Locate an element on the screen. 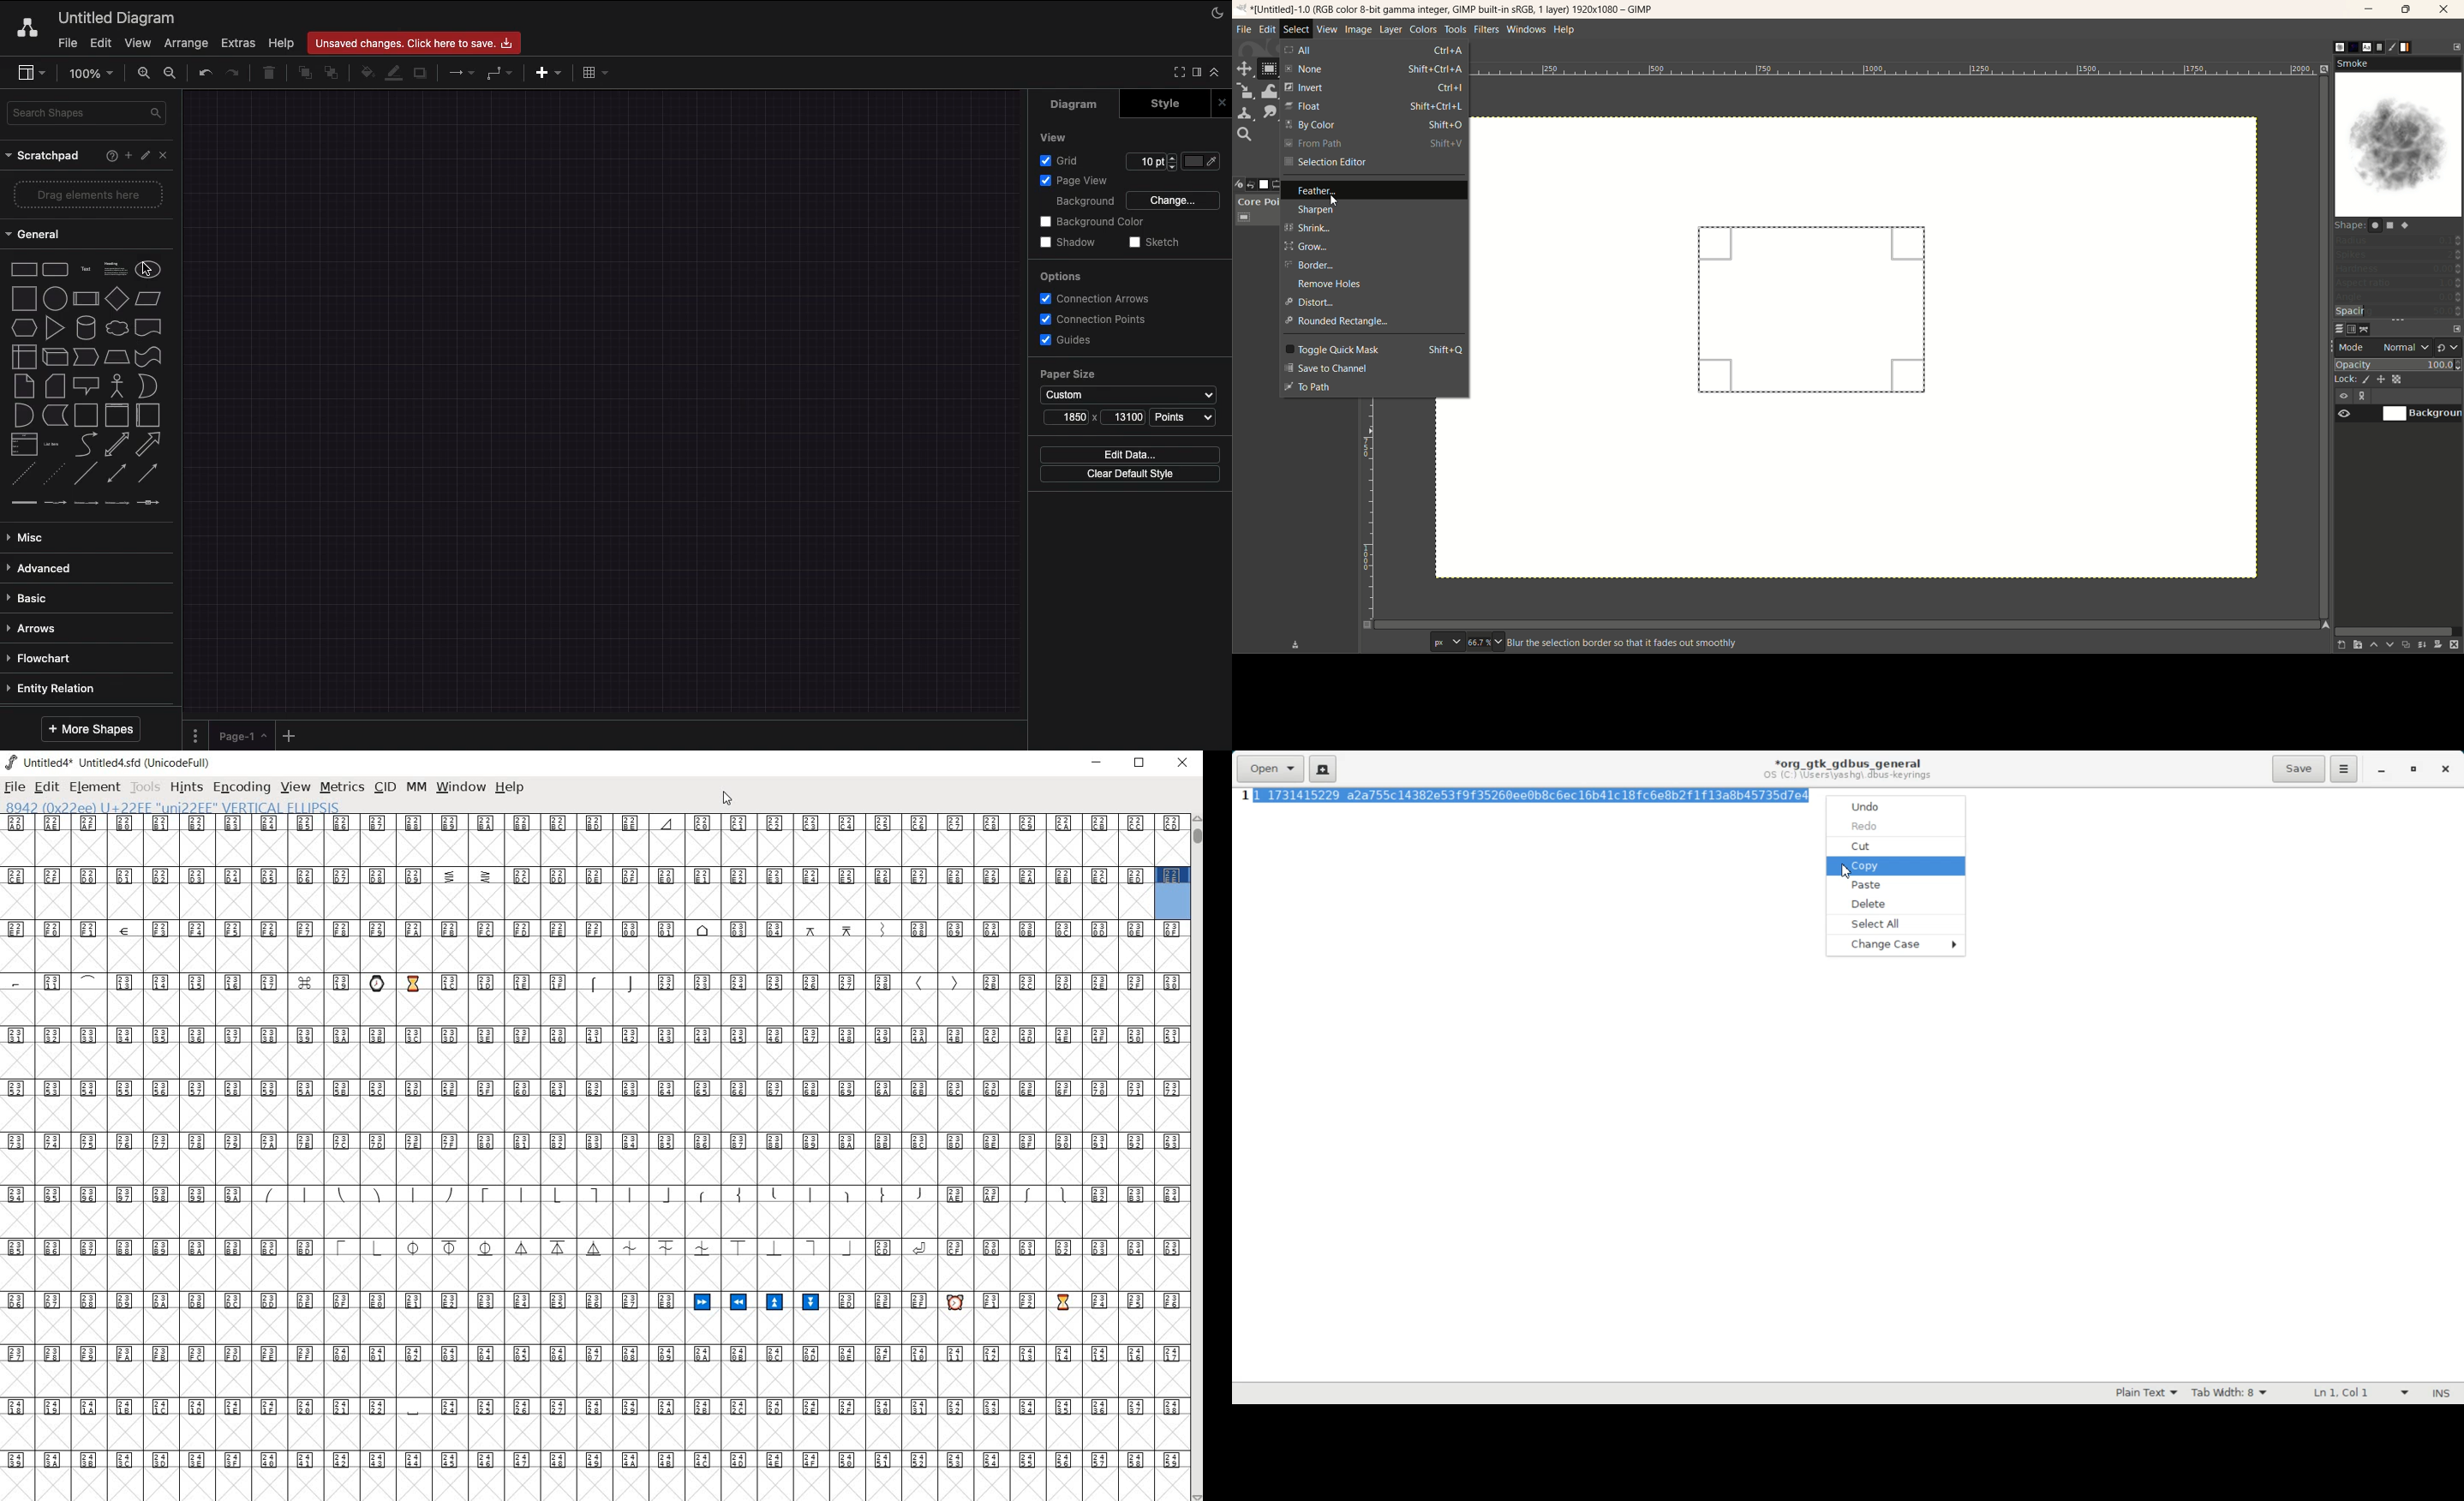 The image size is (2464, 1512). Display interface is located at coordinates (605, 404).